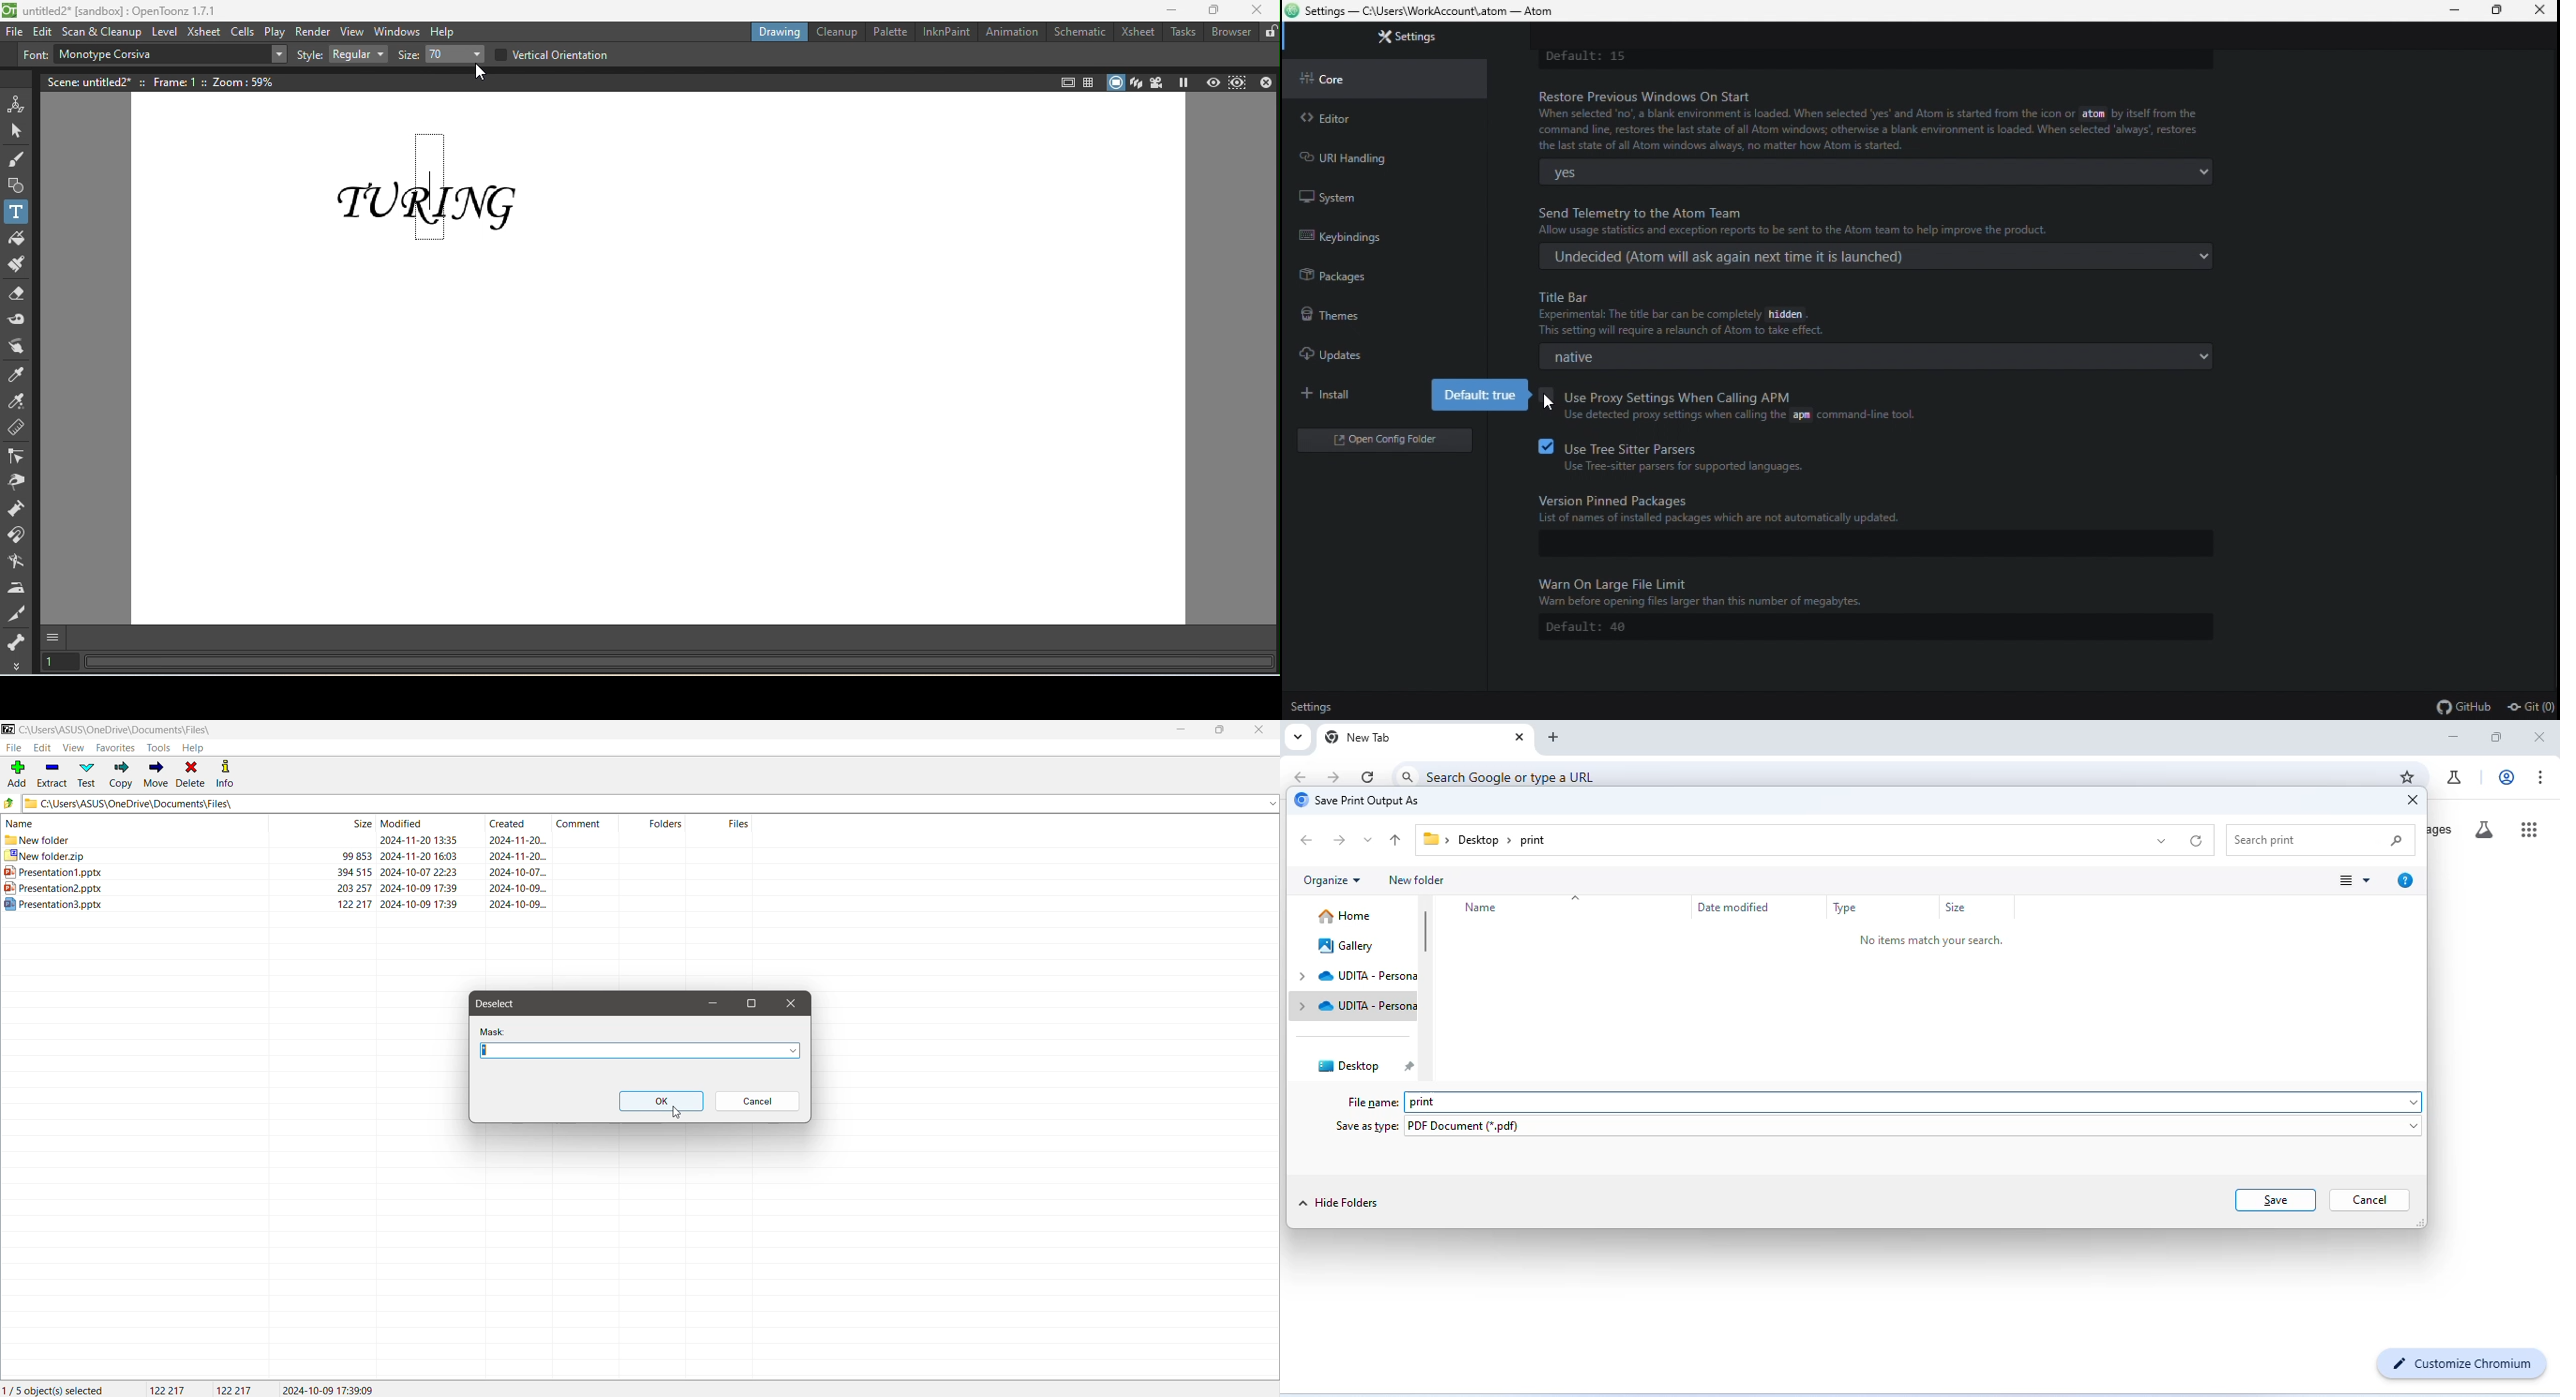  What do you see at coordinates (1871, 171) in the screenshot?
I see `yes` at bounding box center [1871, 171].